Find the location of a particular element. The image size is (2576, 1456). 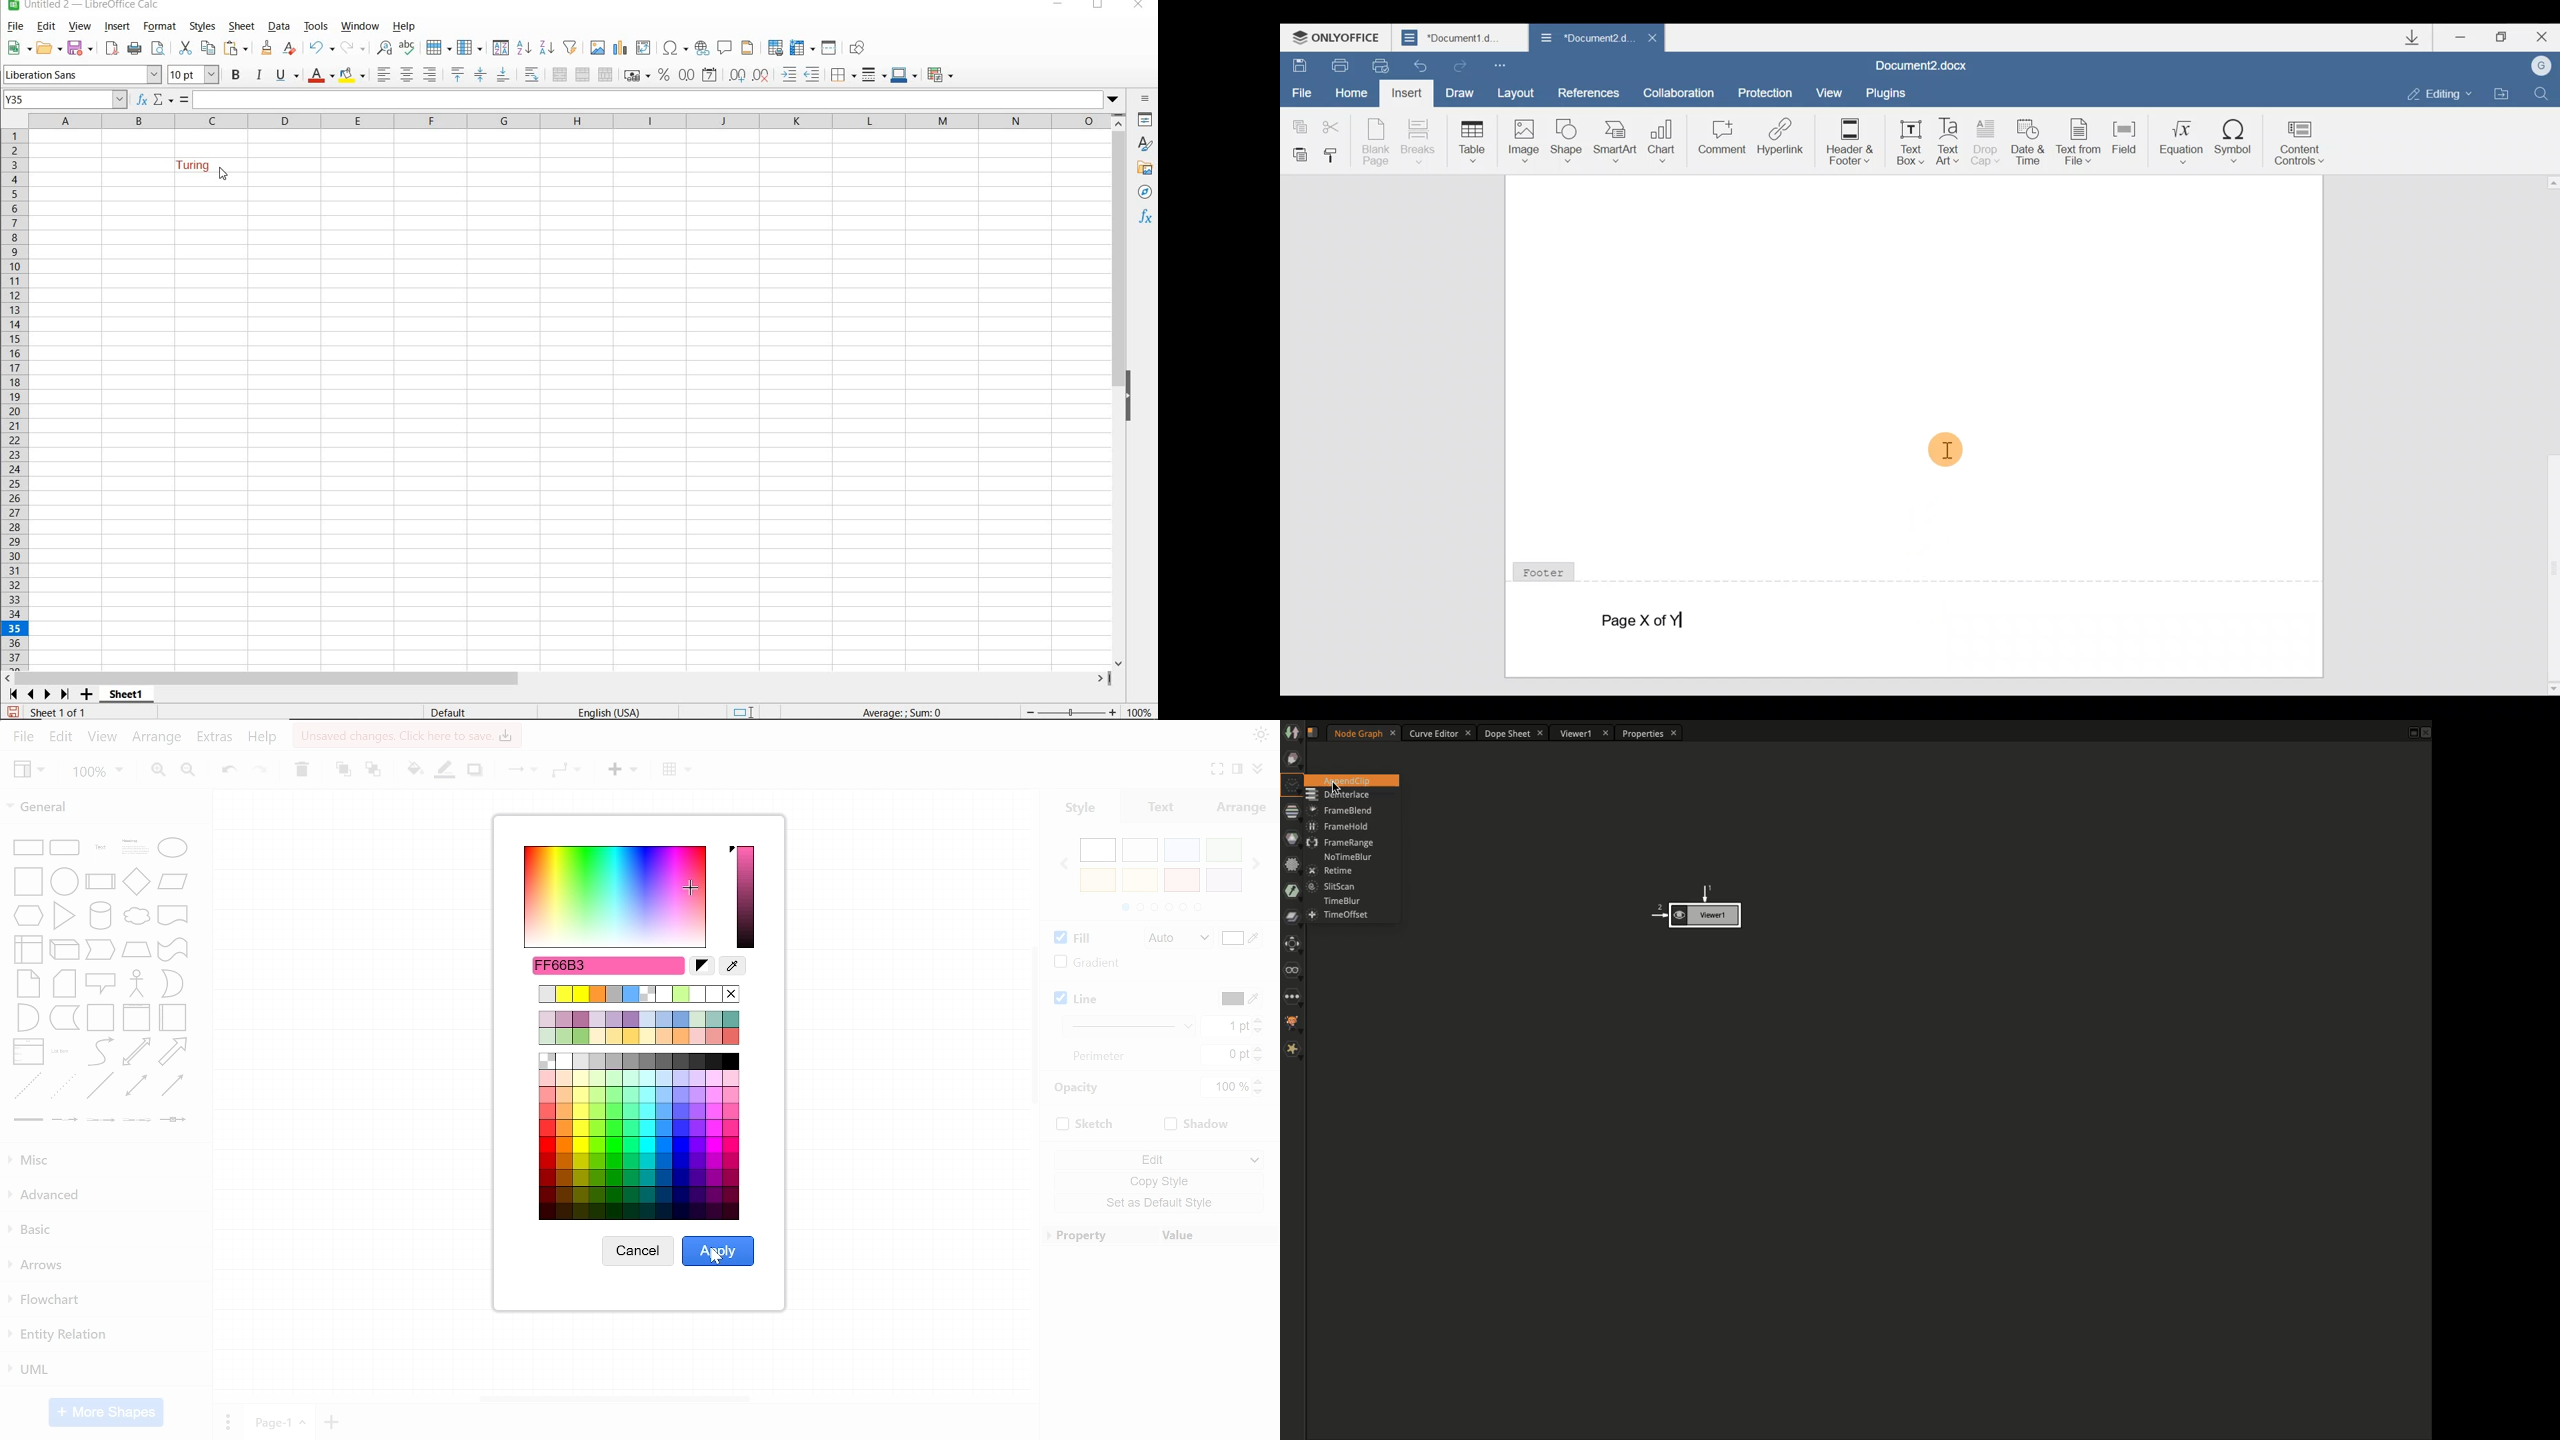

Customize quick access toolbar is located at coordinates (1511, 65).